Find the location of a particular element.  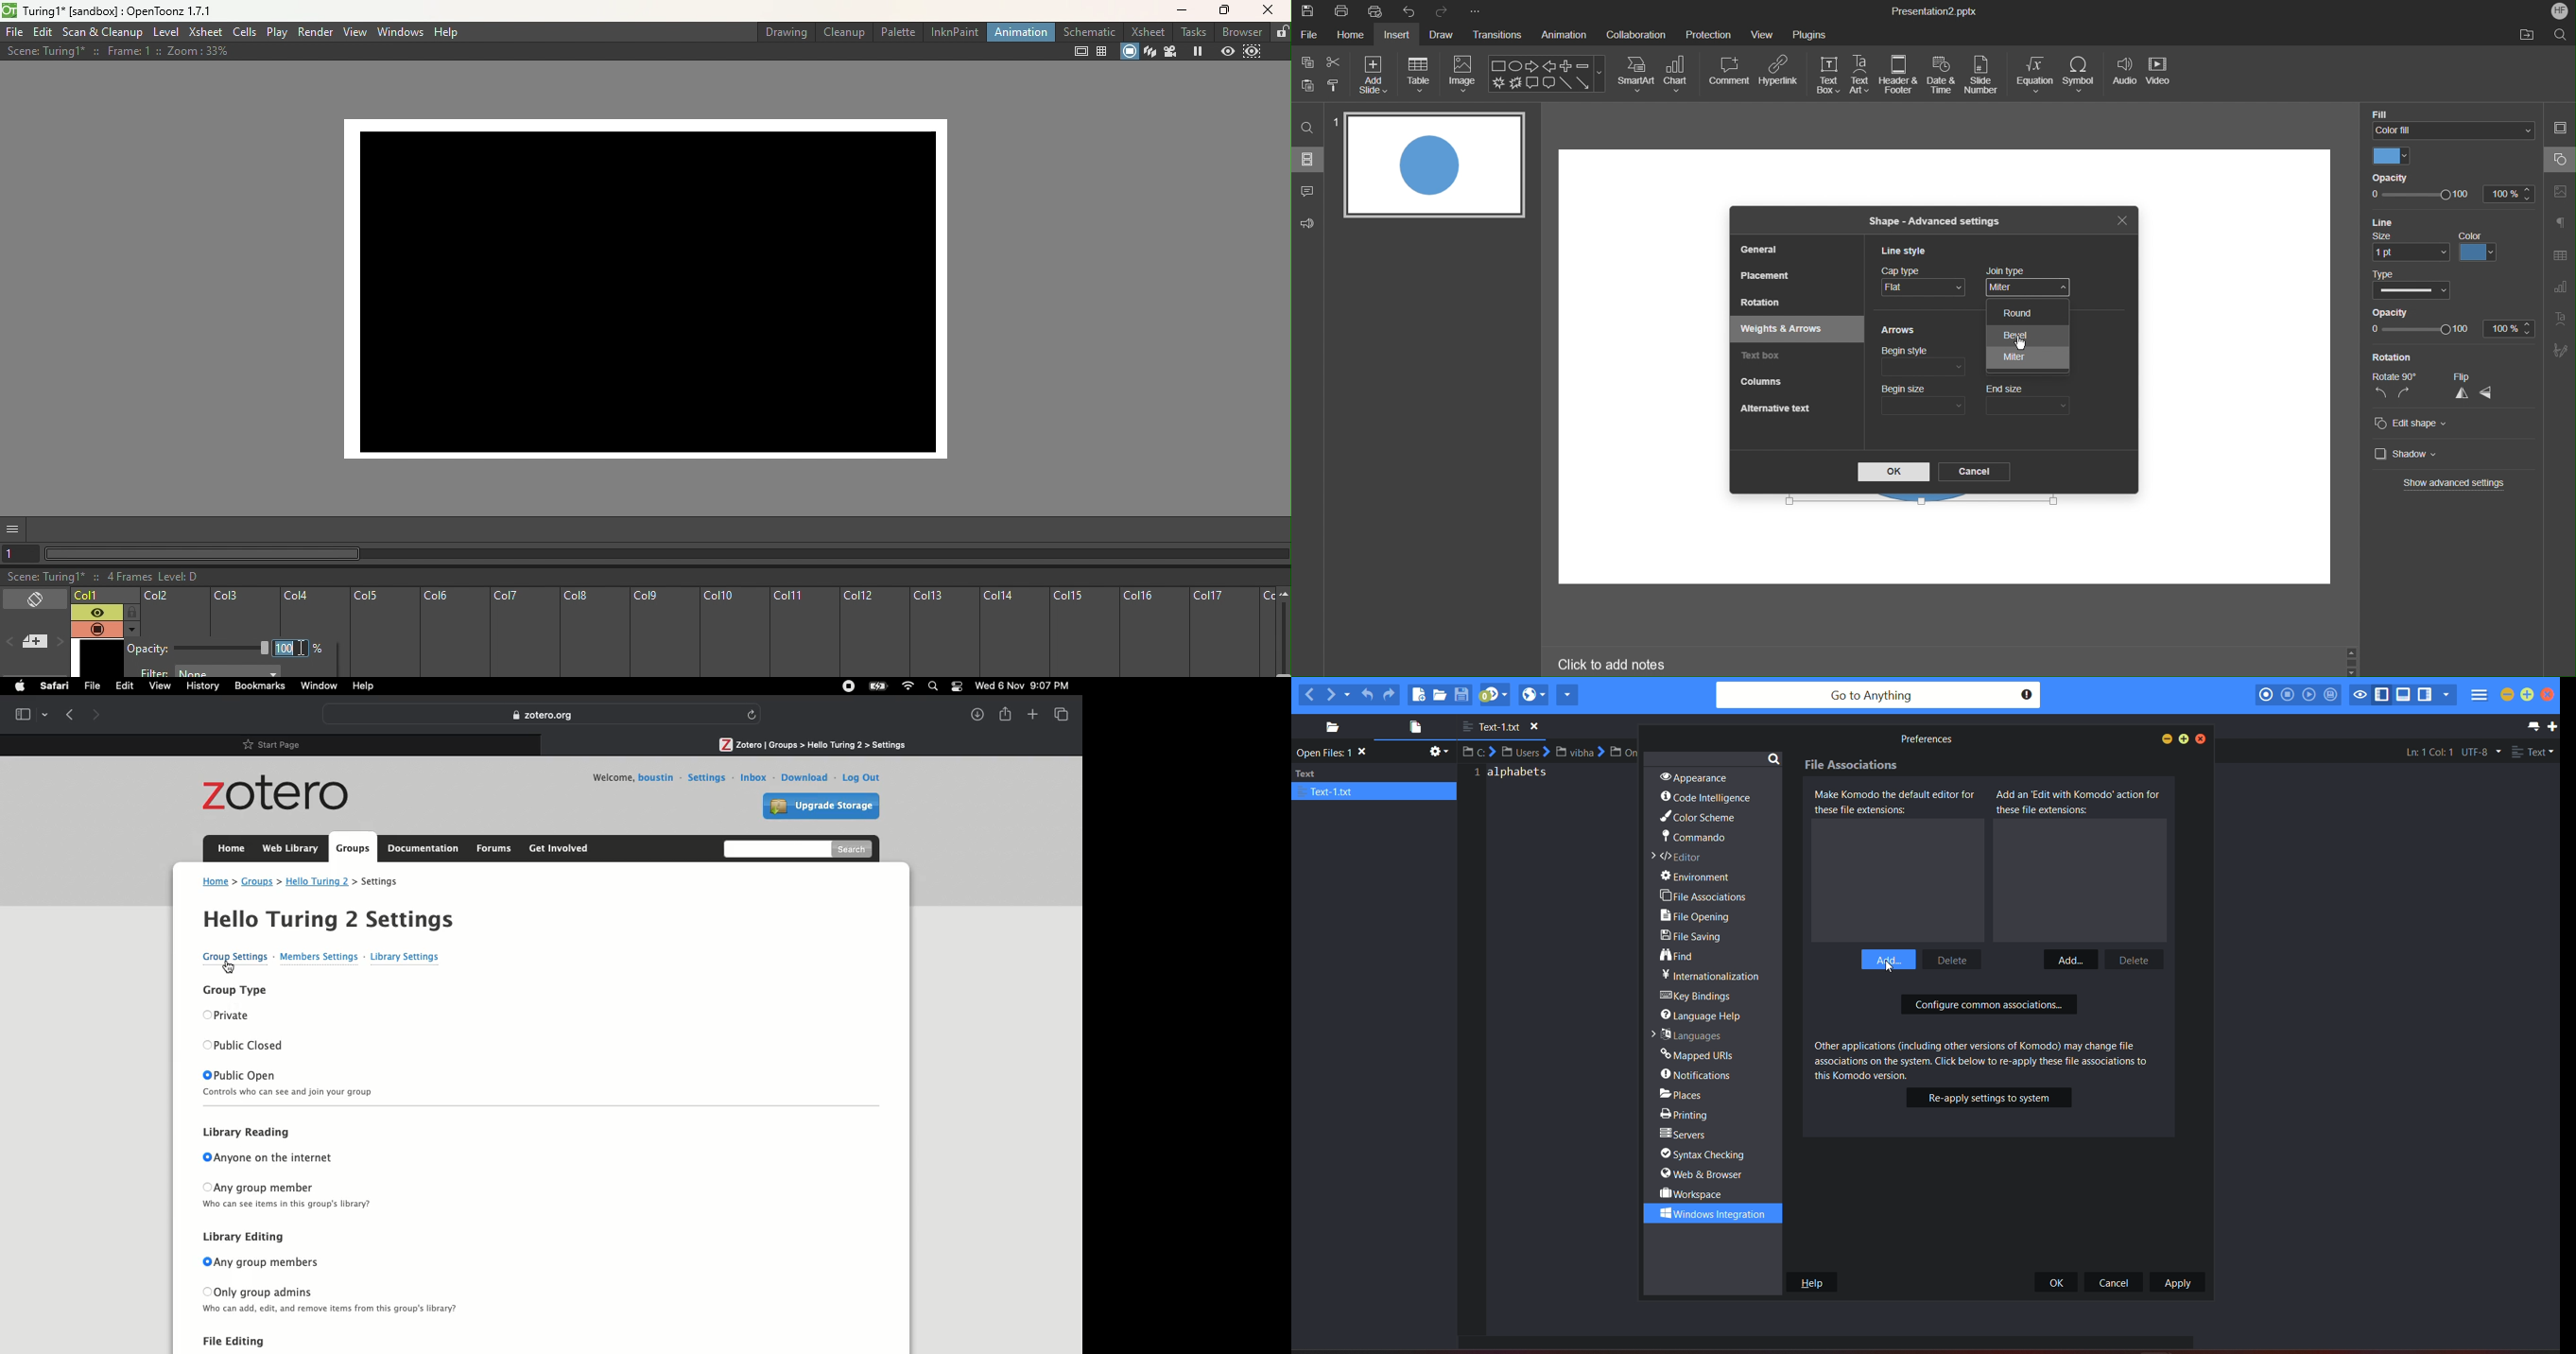

Preview is located at coordinates (1226, 50).